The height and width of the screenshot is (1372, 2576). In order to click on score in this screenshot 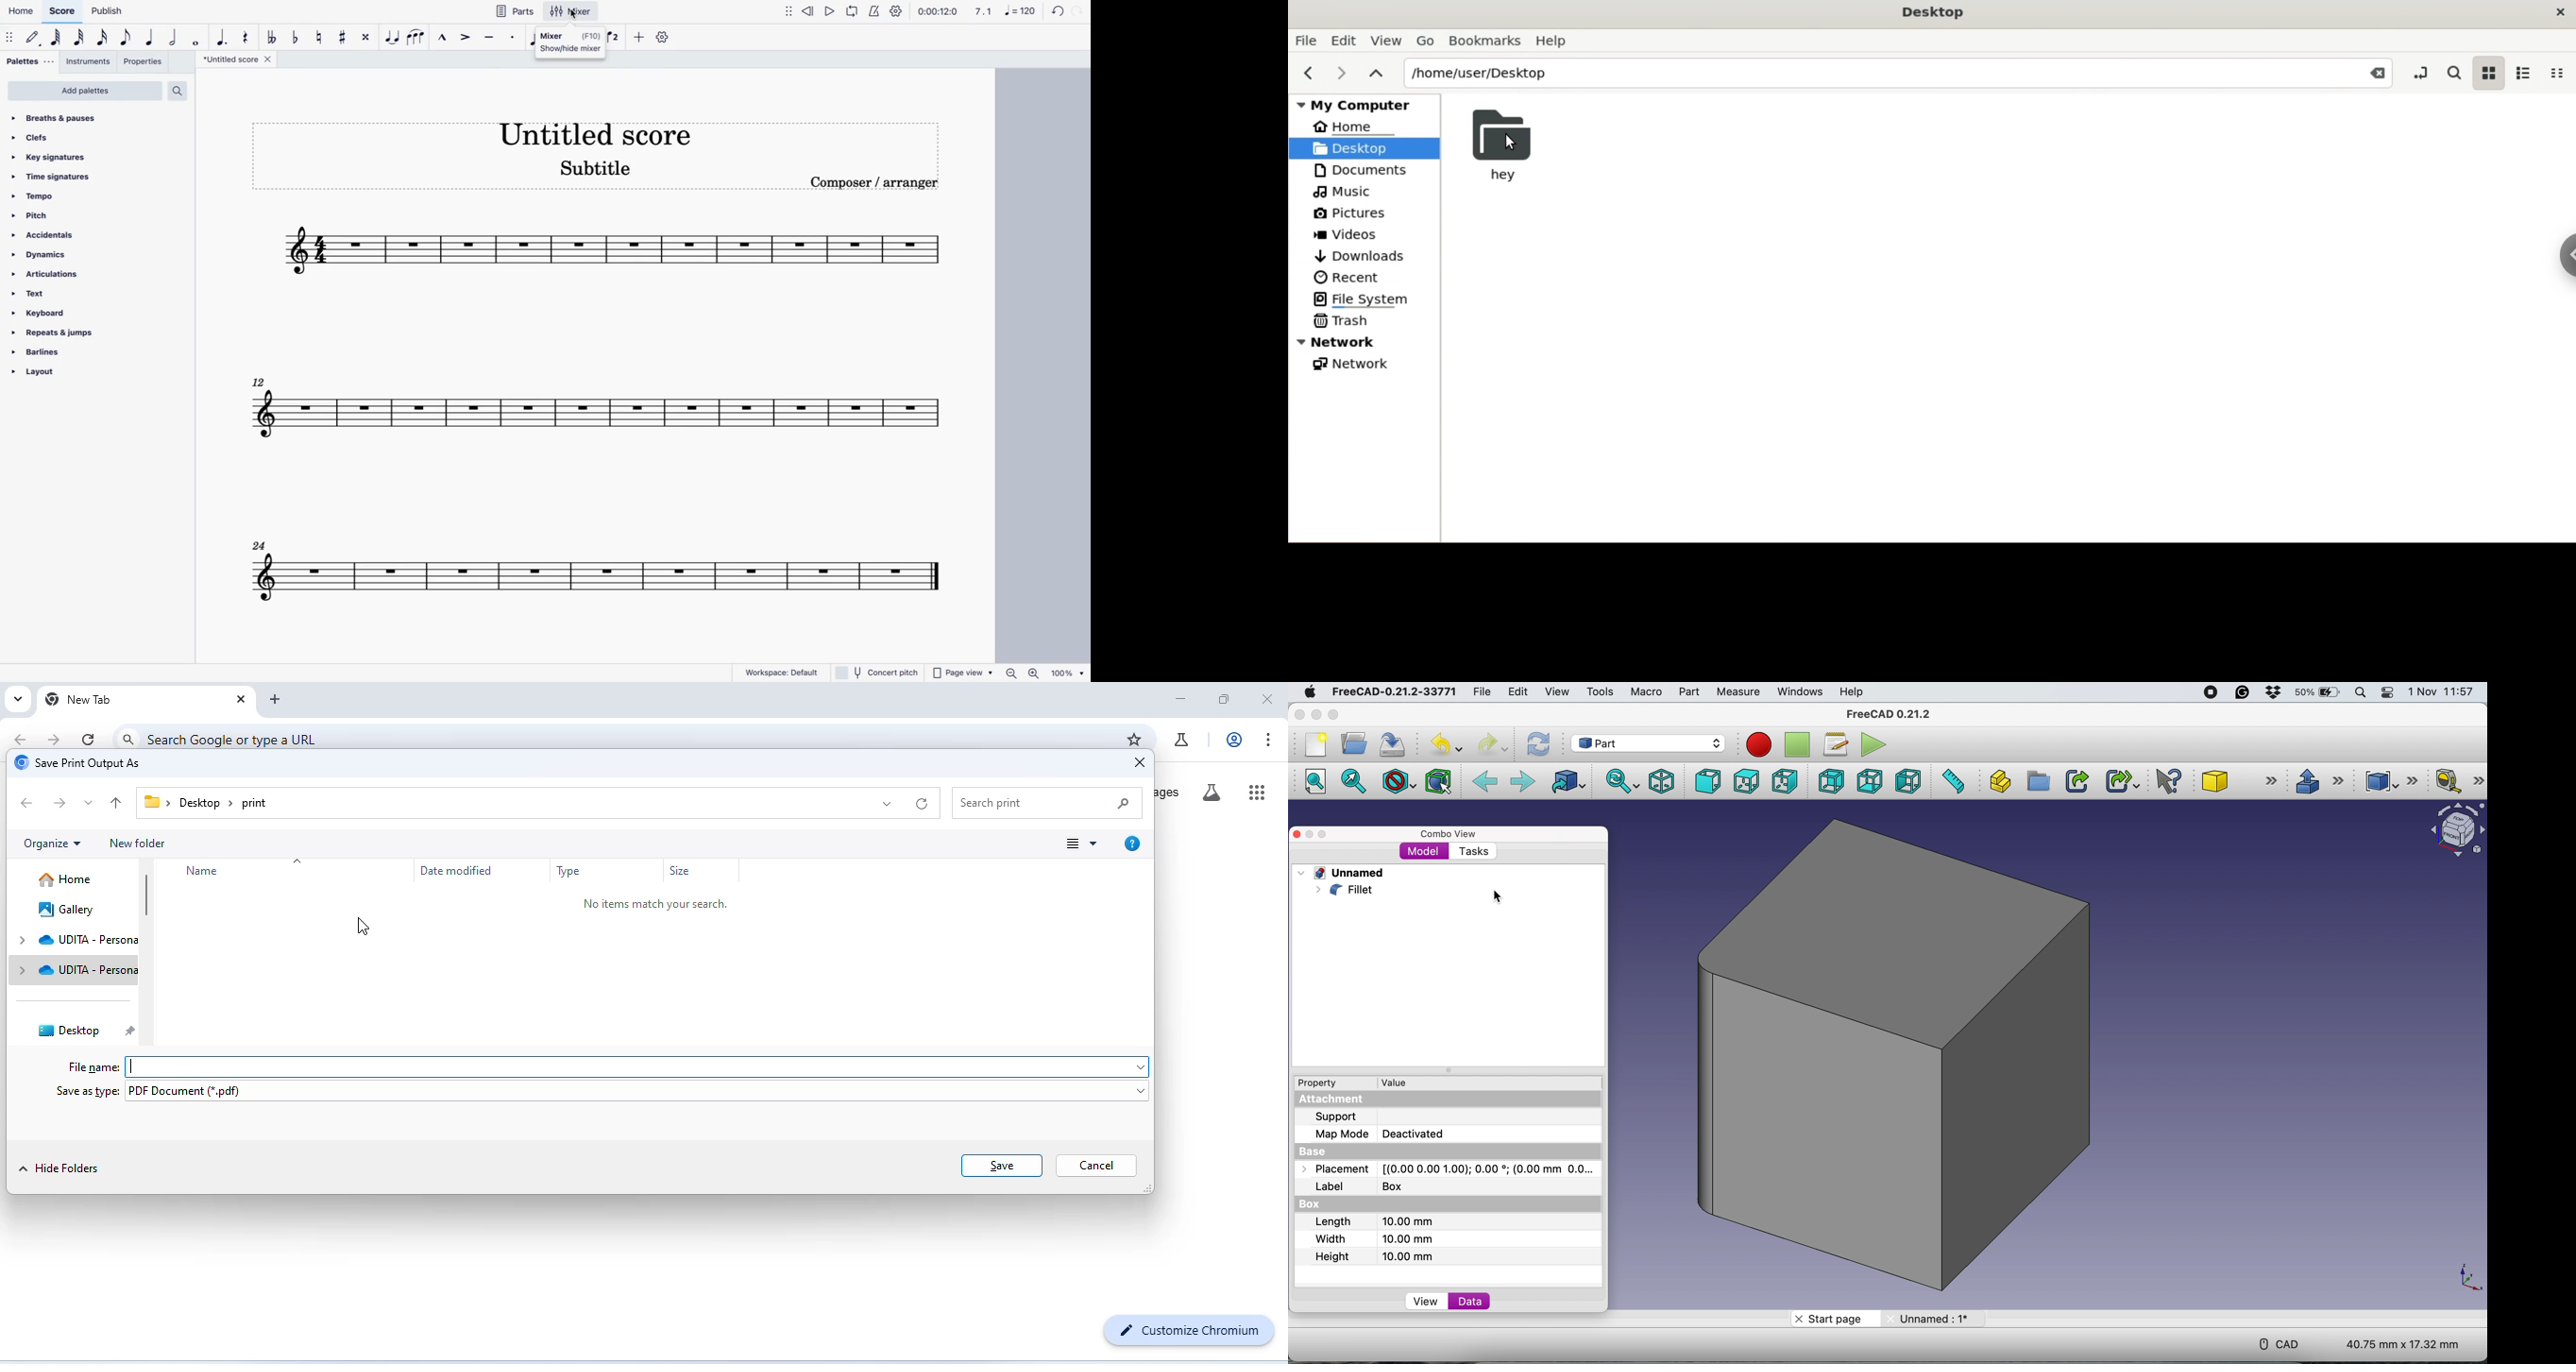, I will do `click(582, 414)`.